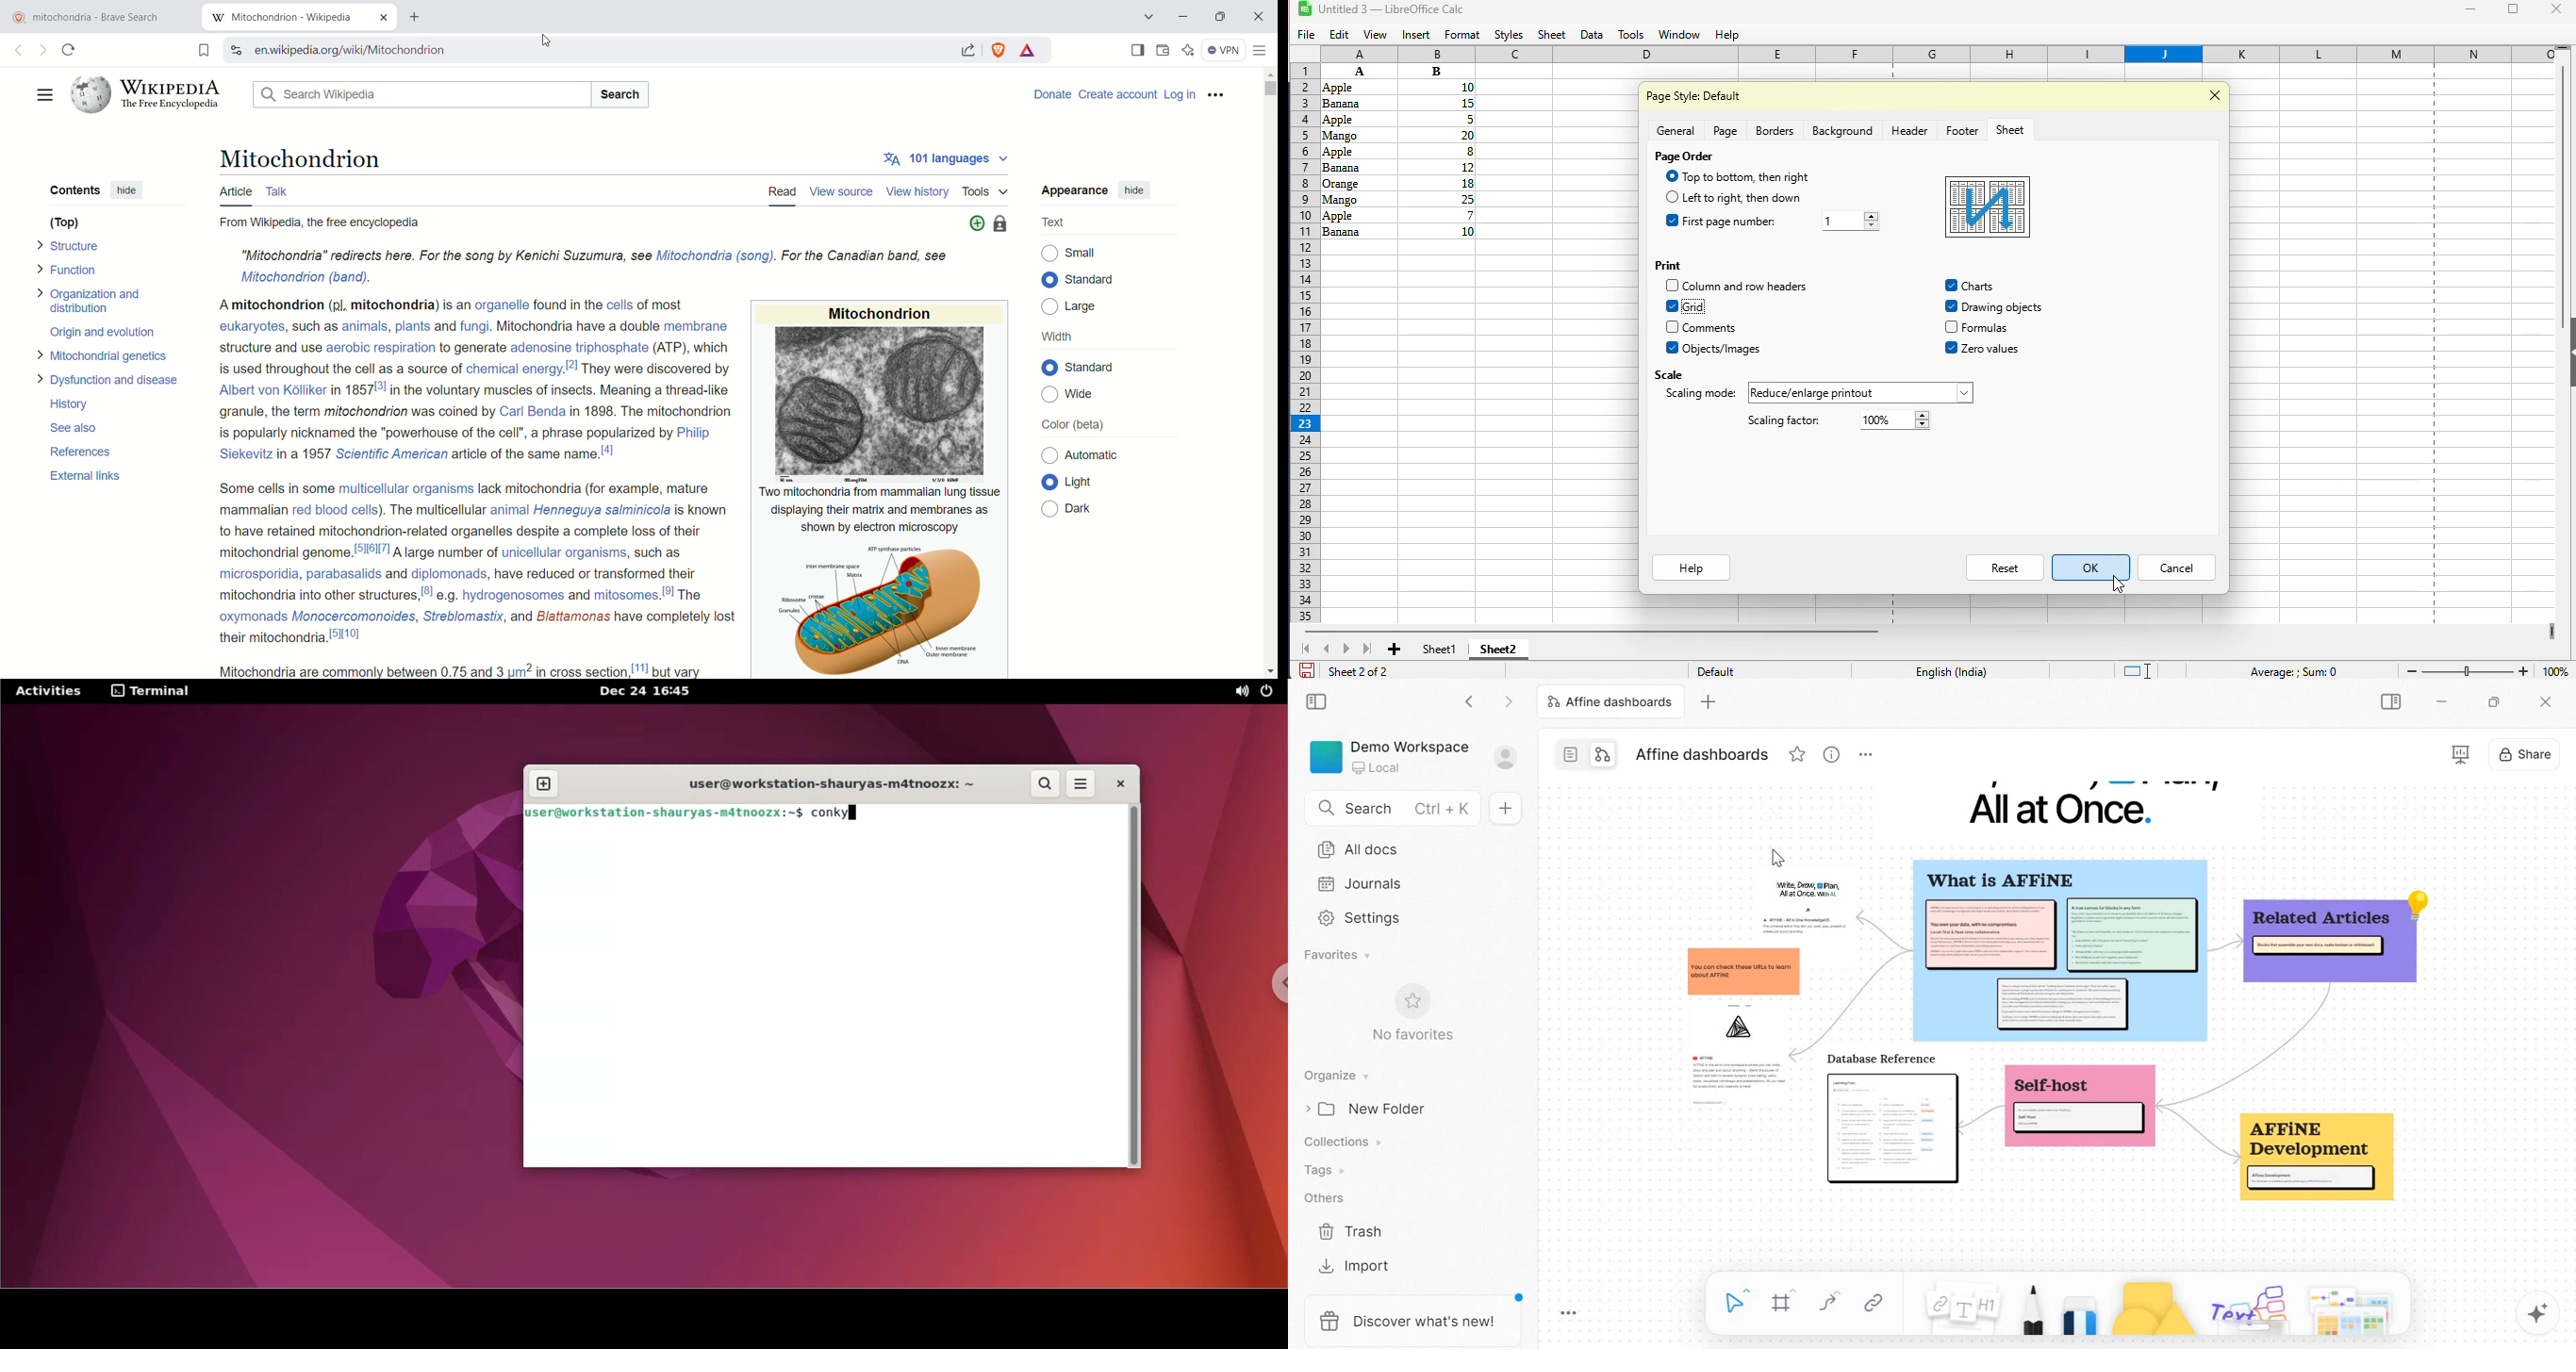 The image size is (2576, 1372). What do you see at coordinates (70, 49) in the screenshot?
I see `reload` at bounding box center [70, 49].